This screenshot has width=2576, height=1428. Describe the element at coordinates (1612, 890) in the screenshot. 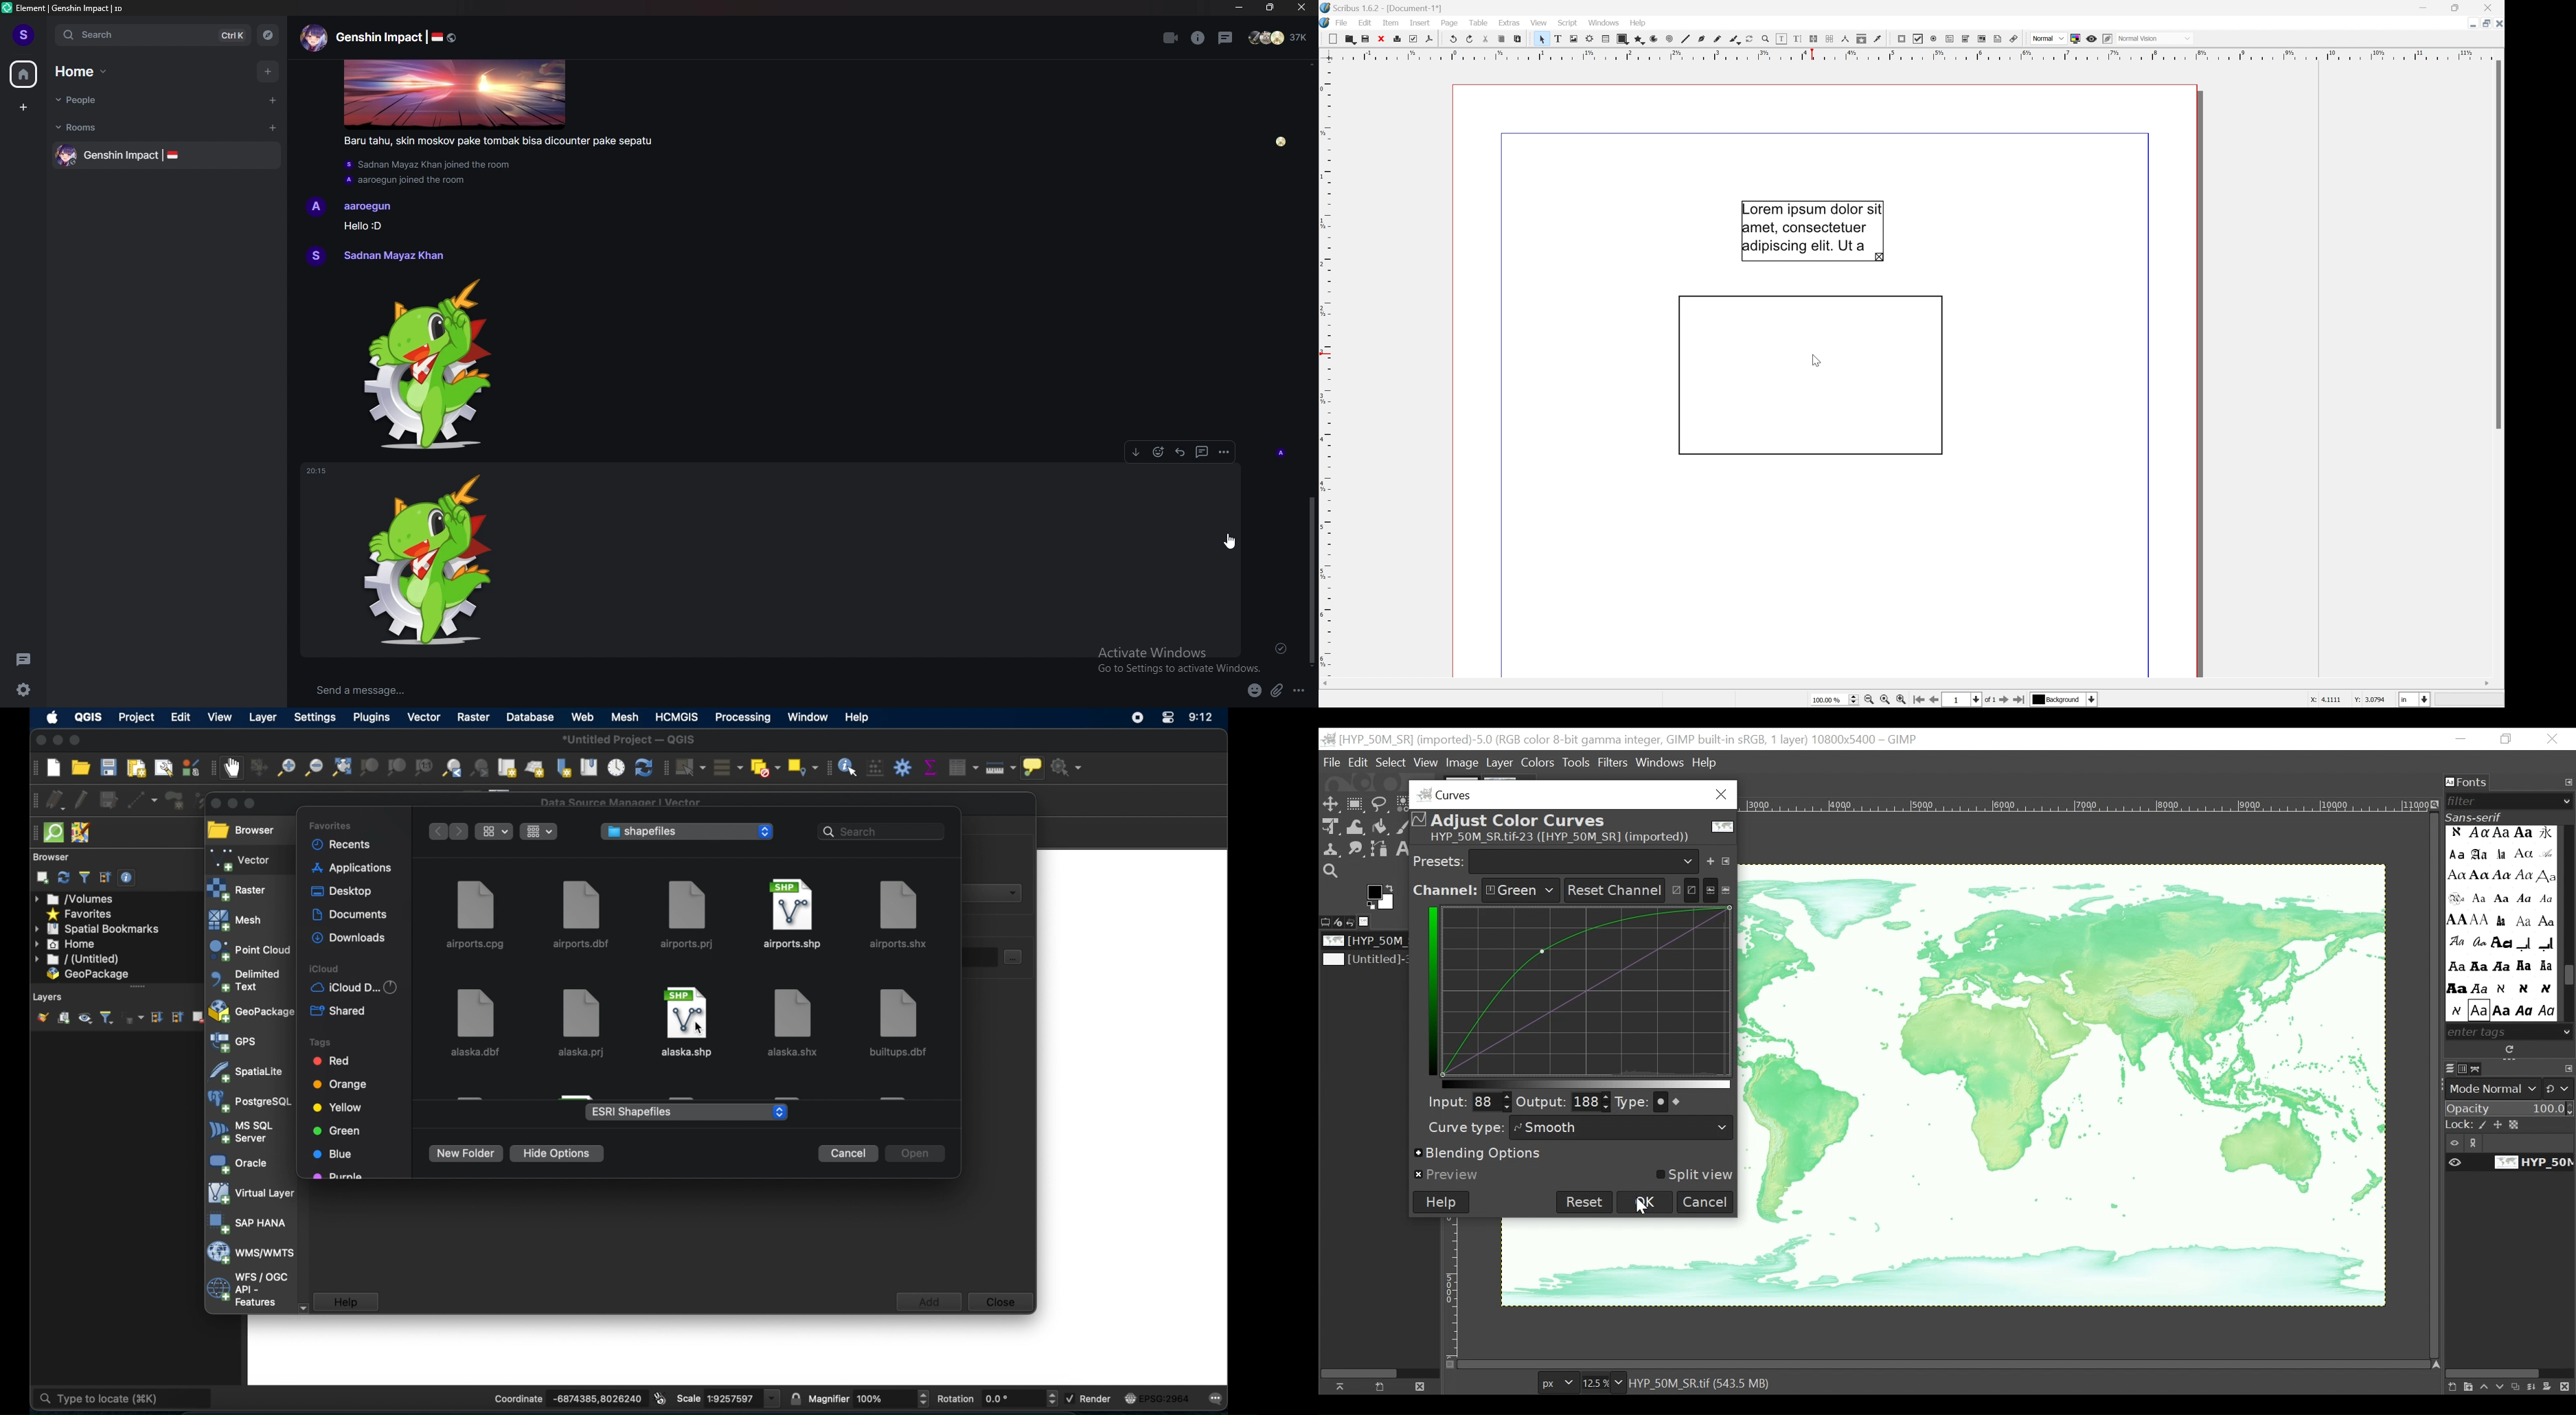

I see `Reset Channel` at that location.